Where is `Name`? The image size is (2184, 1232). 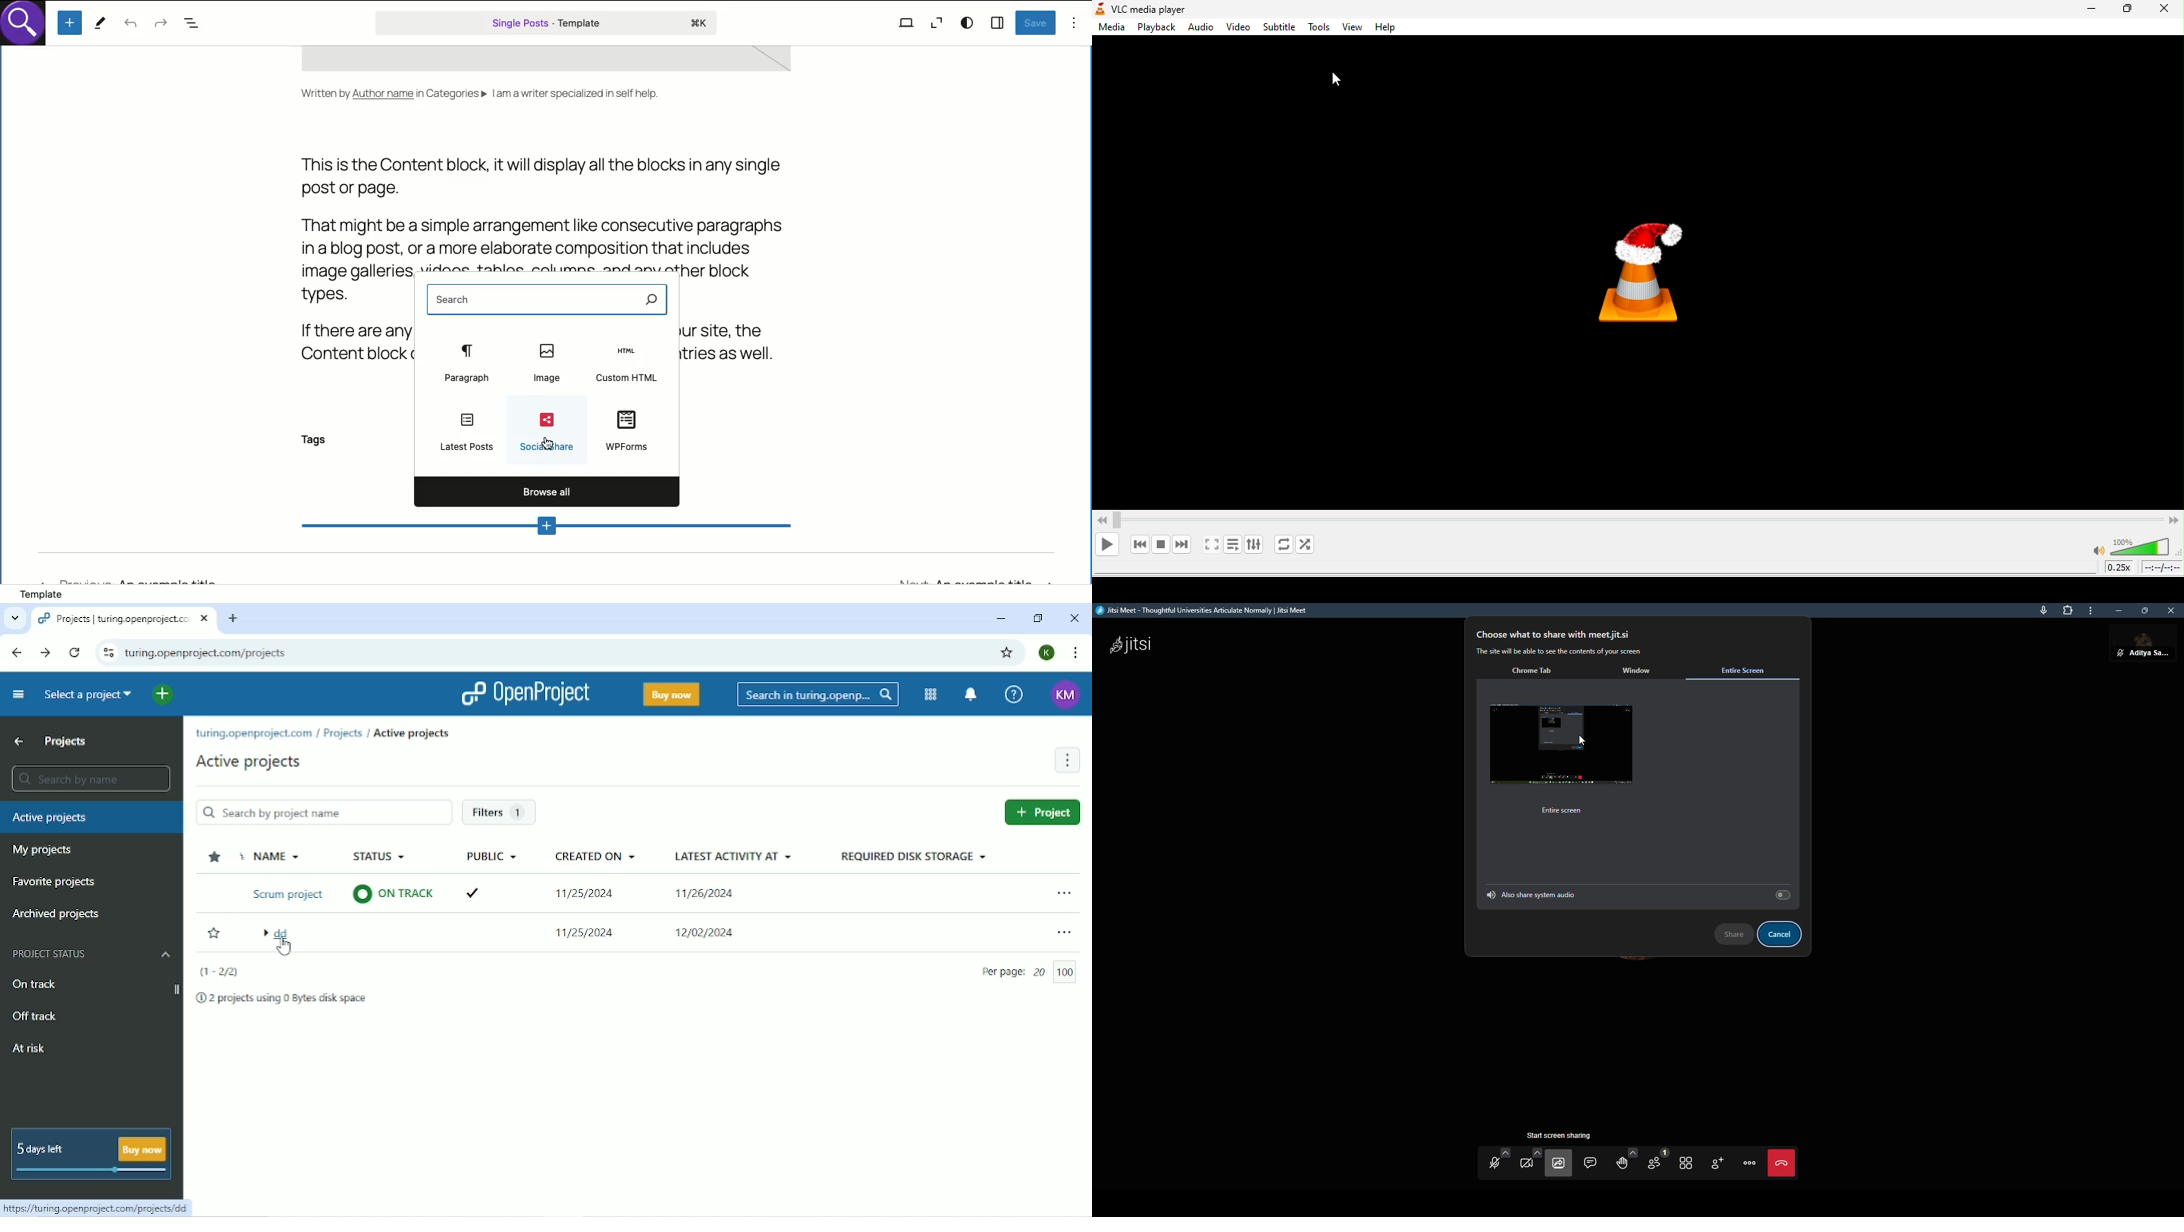
Name is located at coordinates (285, 856).